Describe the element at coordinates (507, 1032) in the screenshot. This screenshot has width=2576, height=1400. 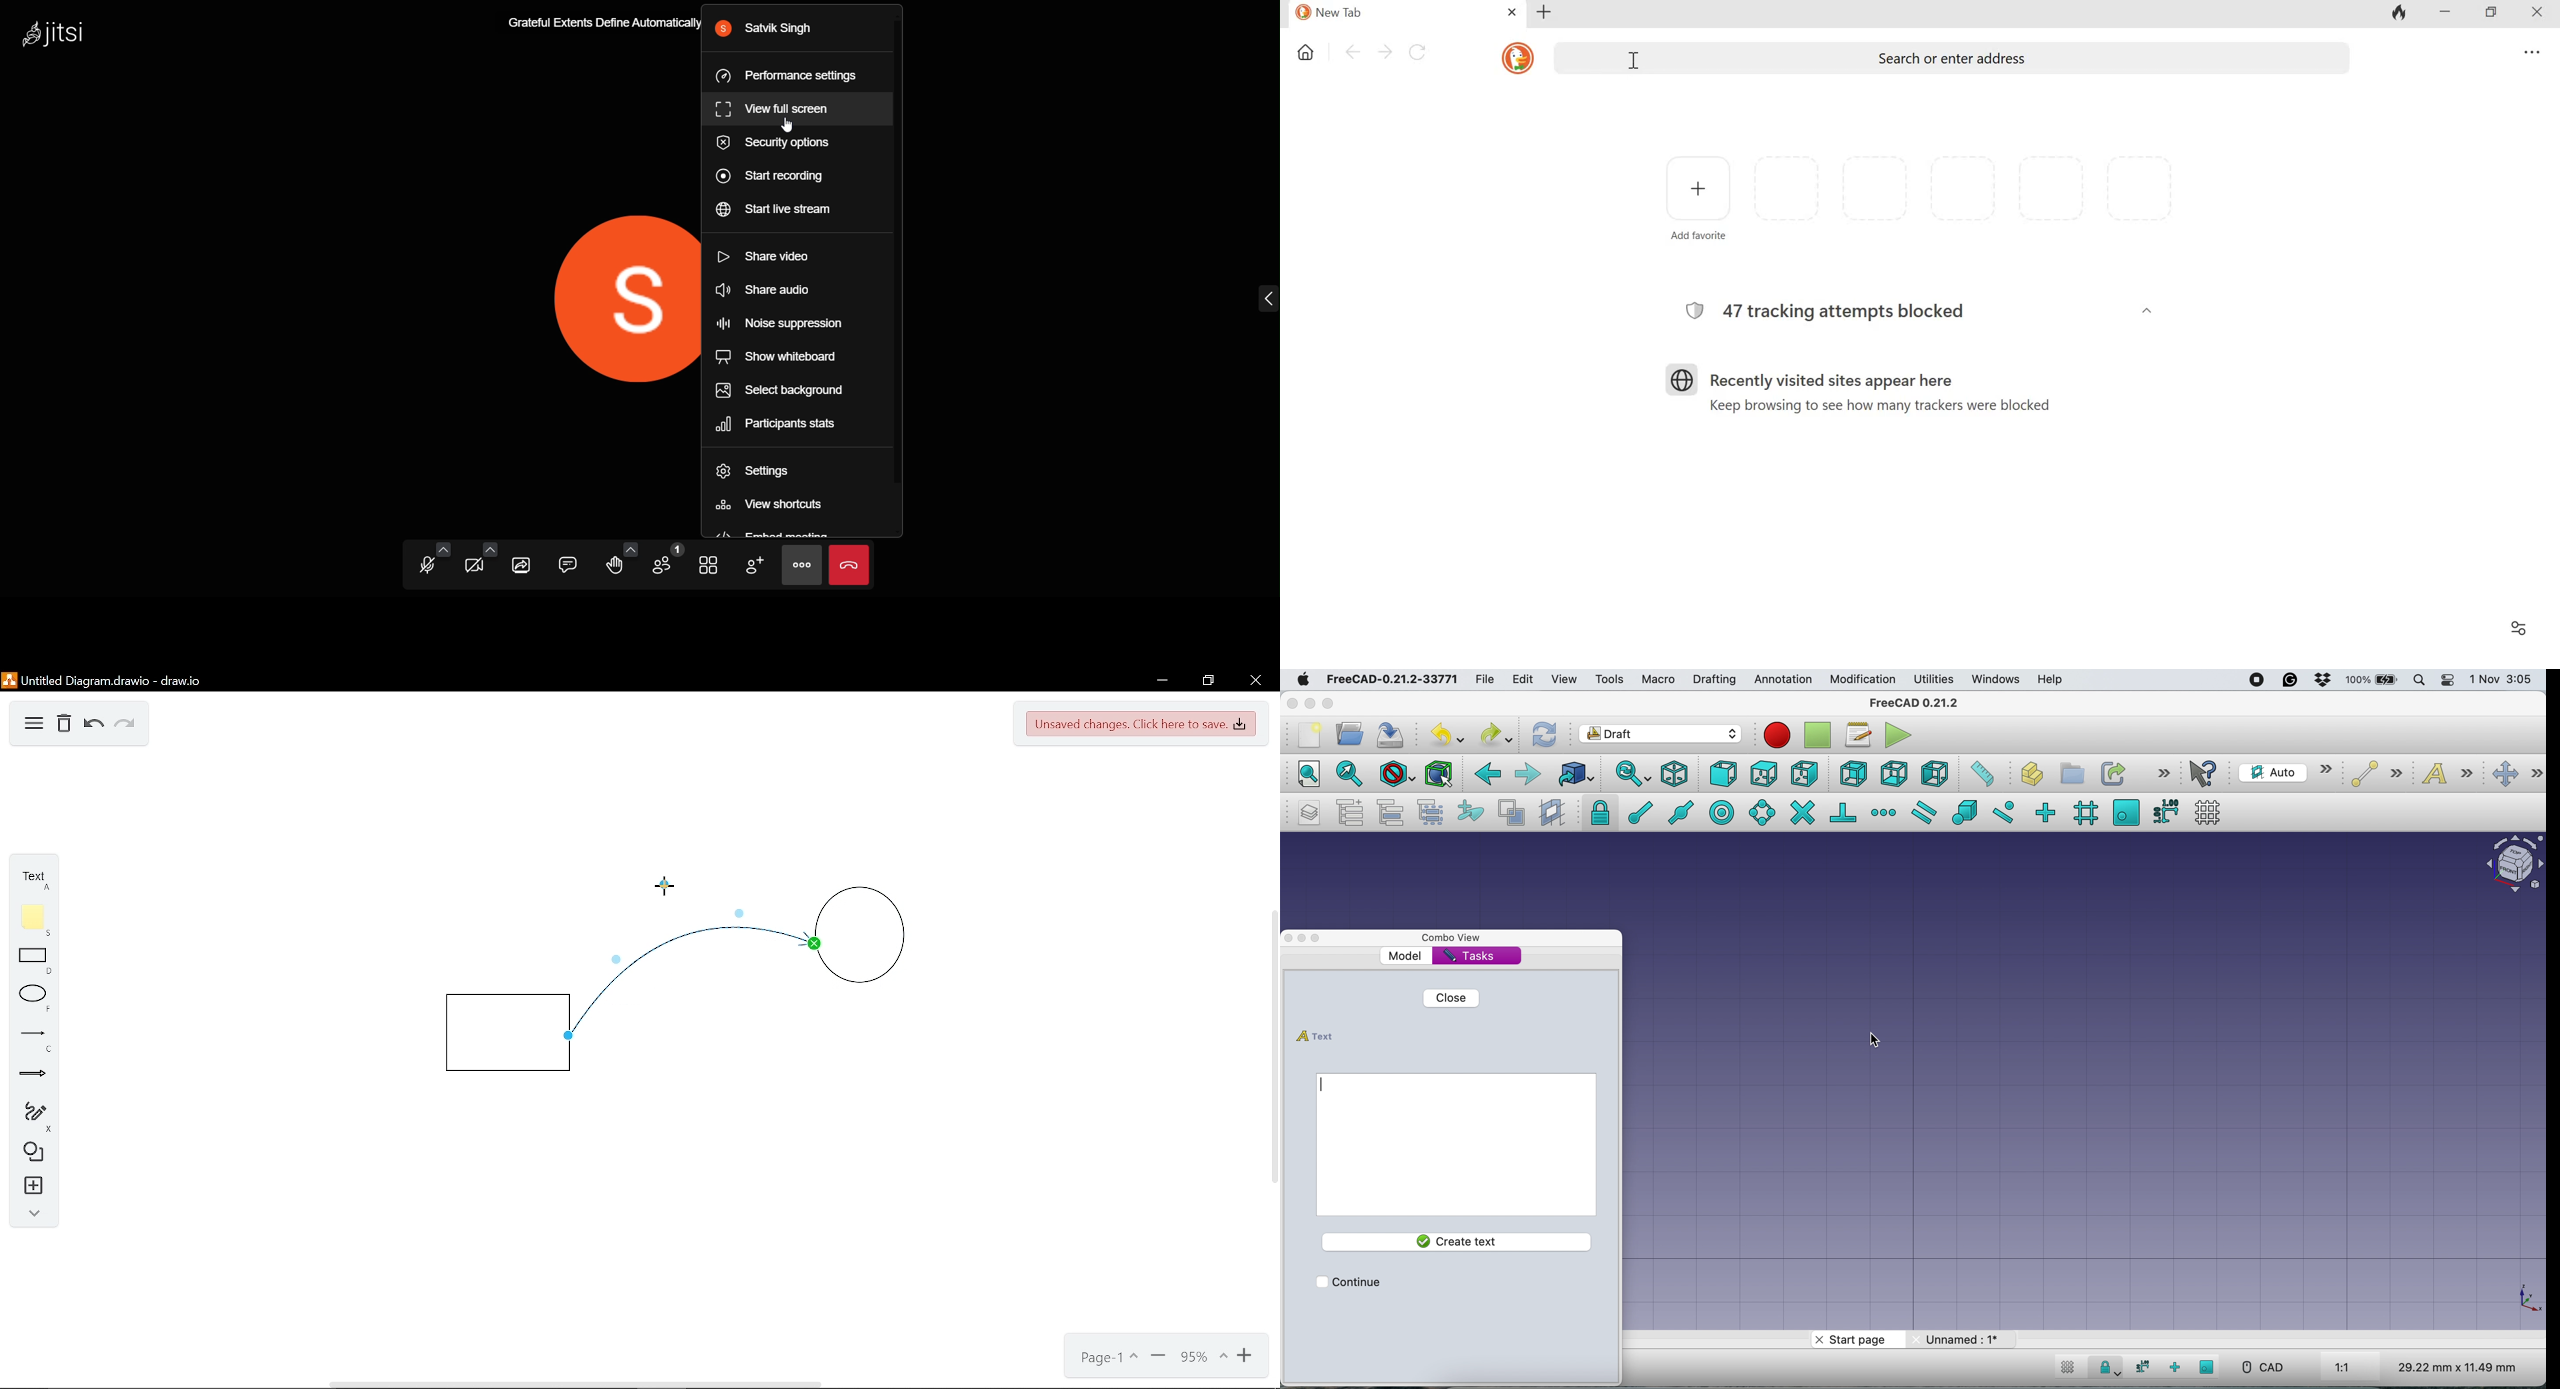
I see `Rectangle` at that location.